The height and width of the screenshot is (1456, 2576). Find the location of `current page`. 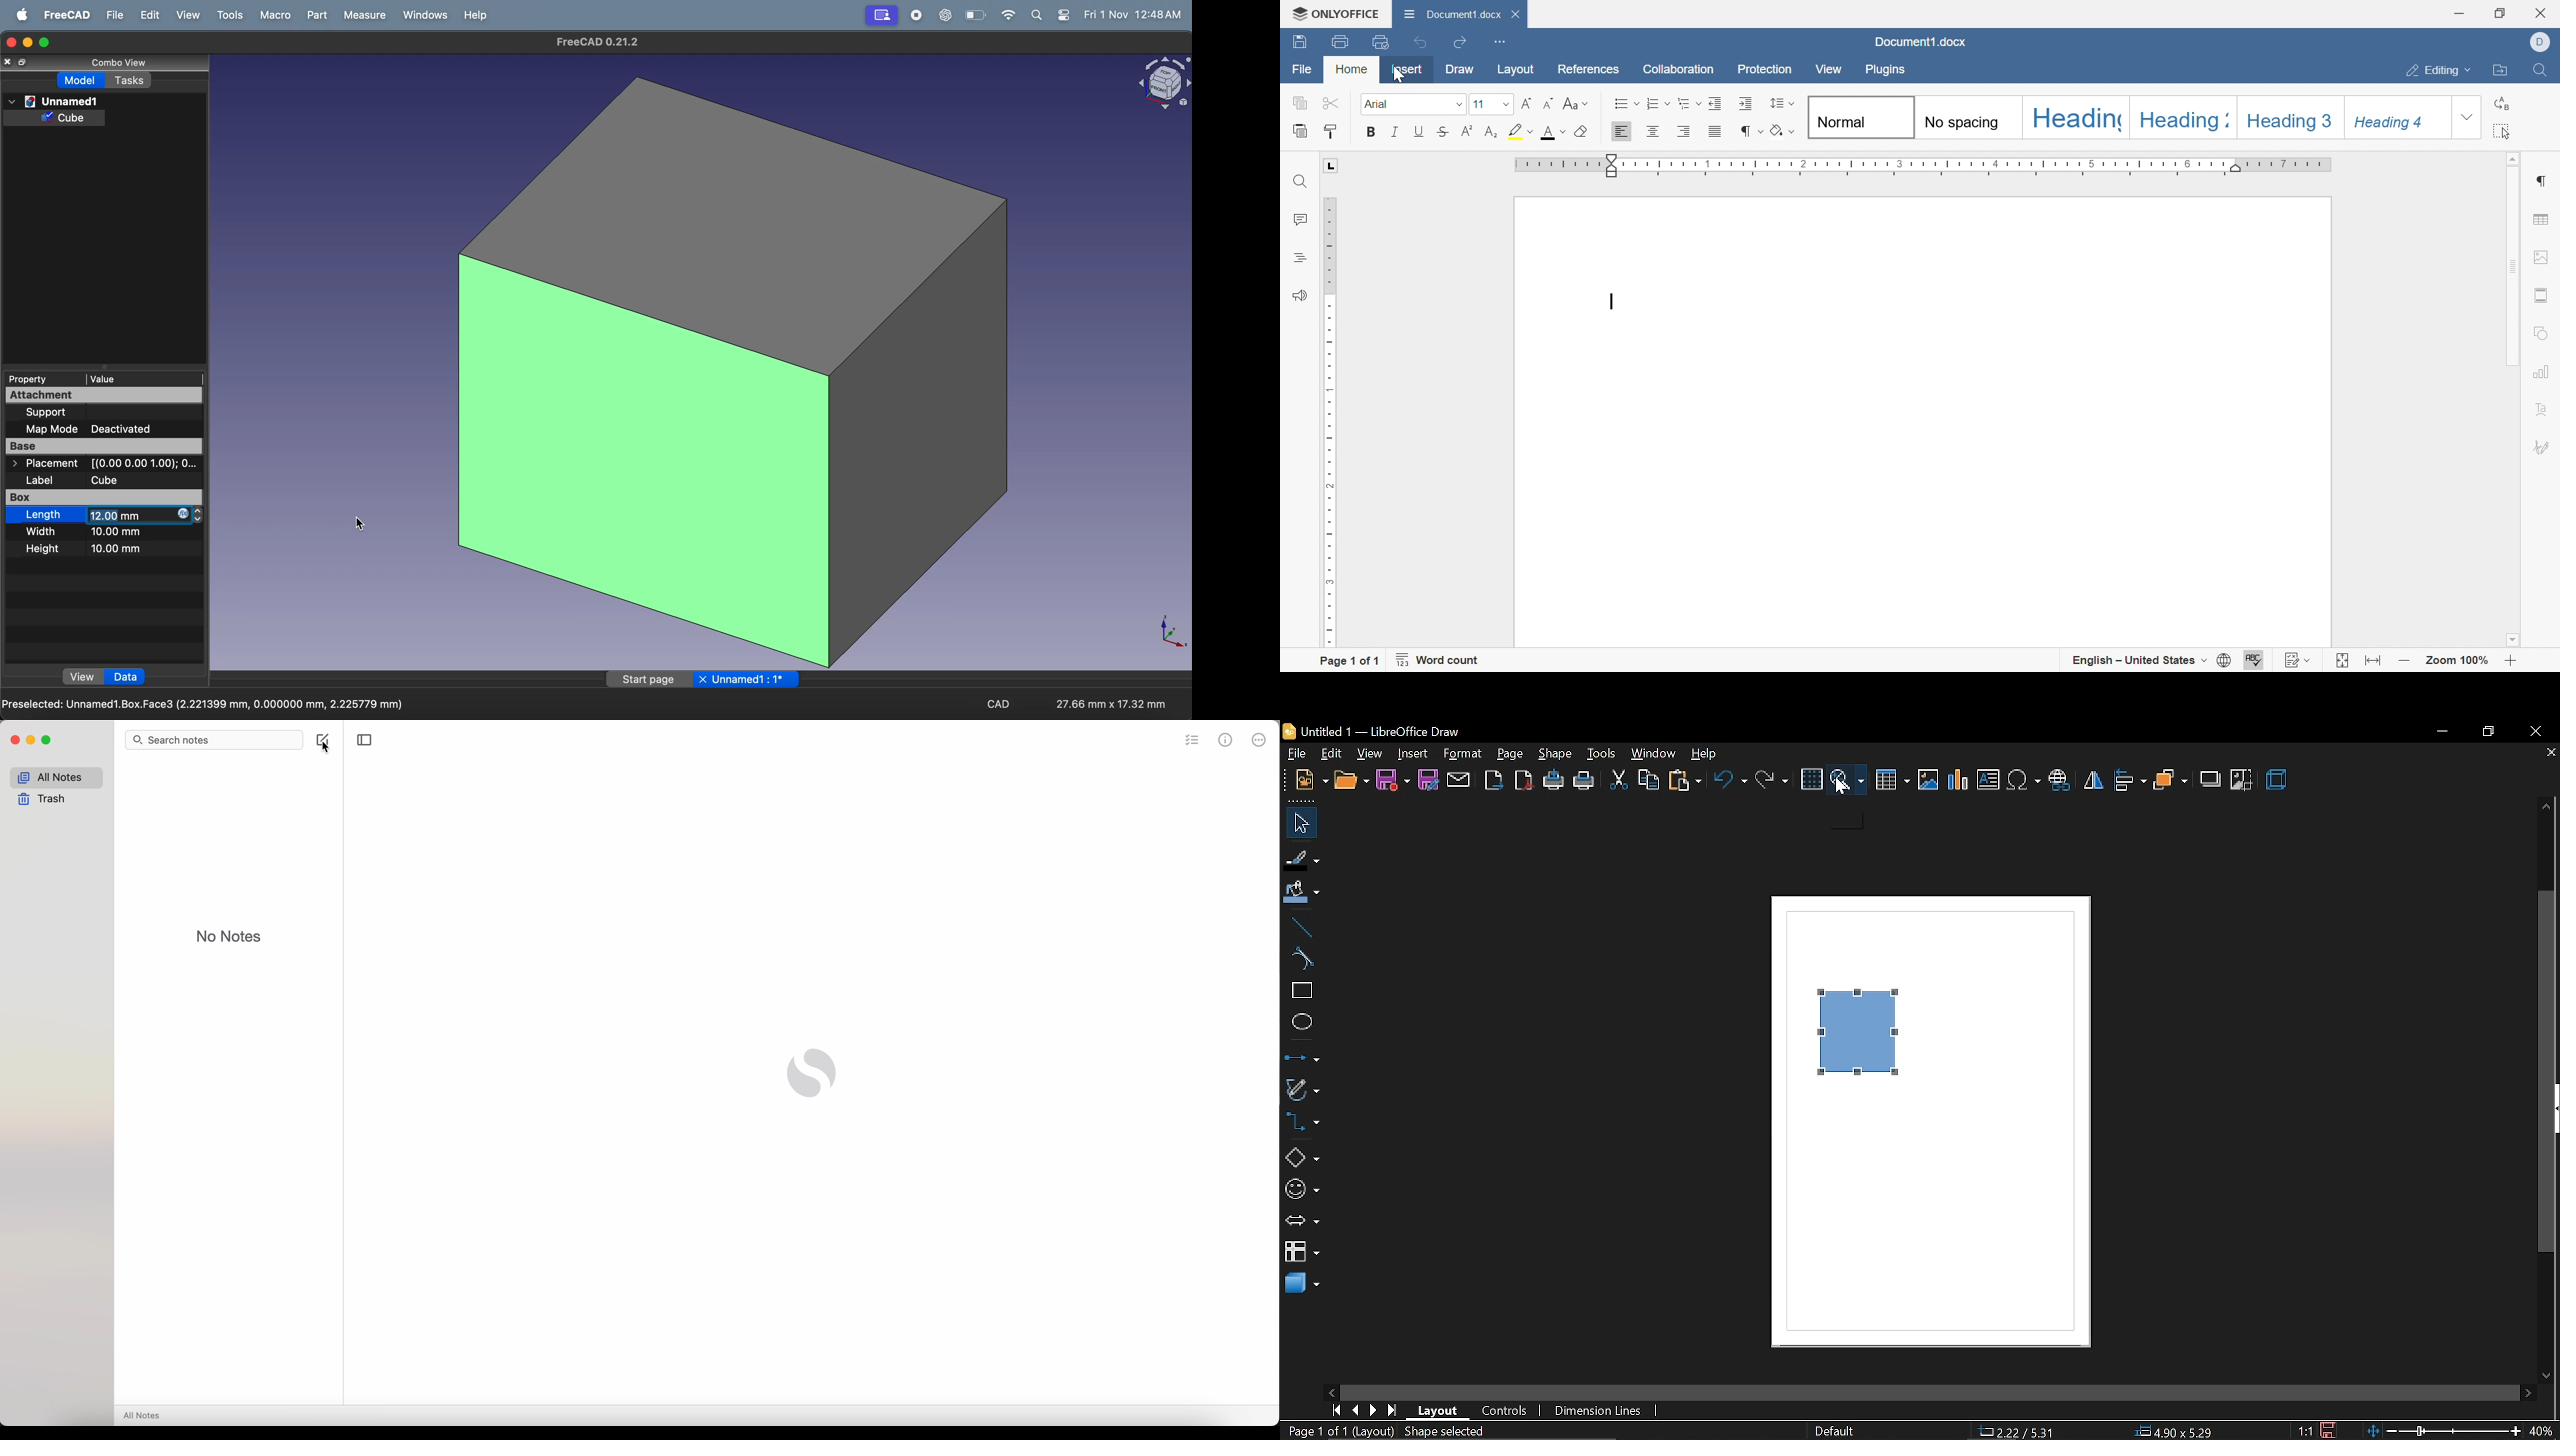

current page is located at coordinates (1338, 1431).